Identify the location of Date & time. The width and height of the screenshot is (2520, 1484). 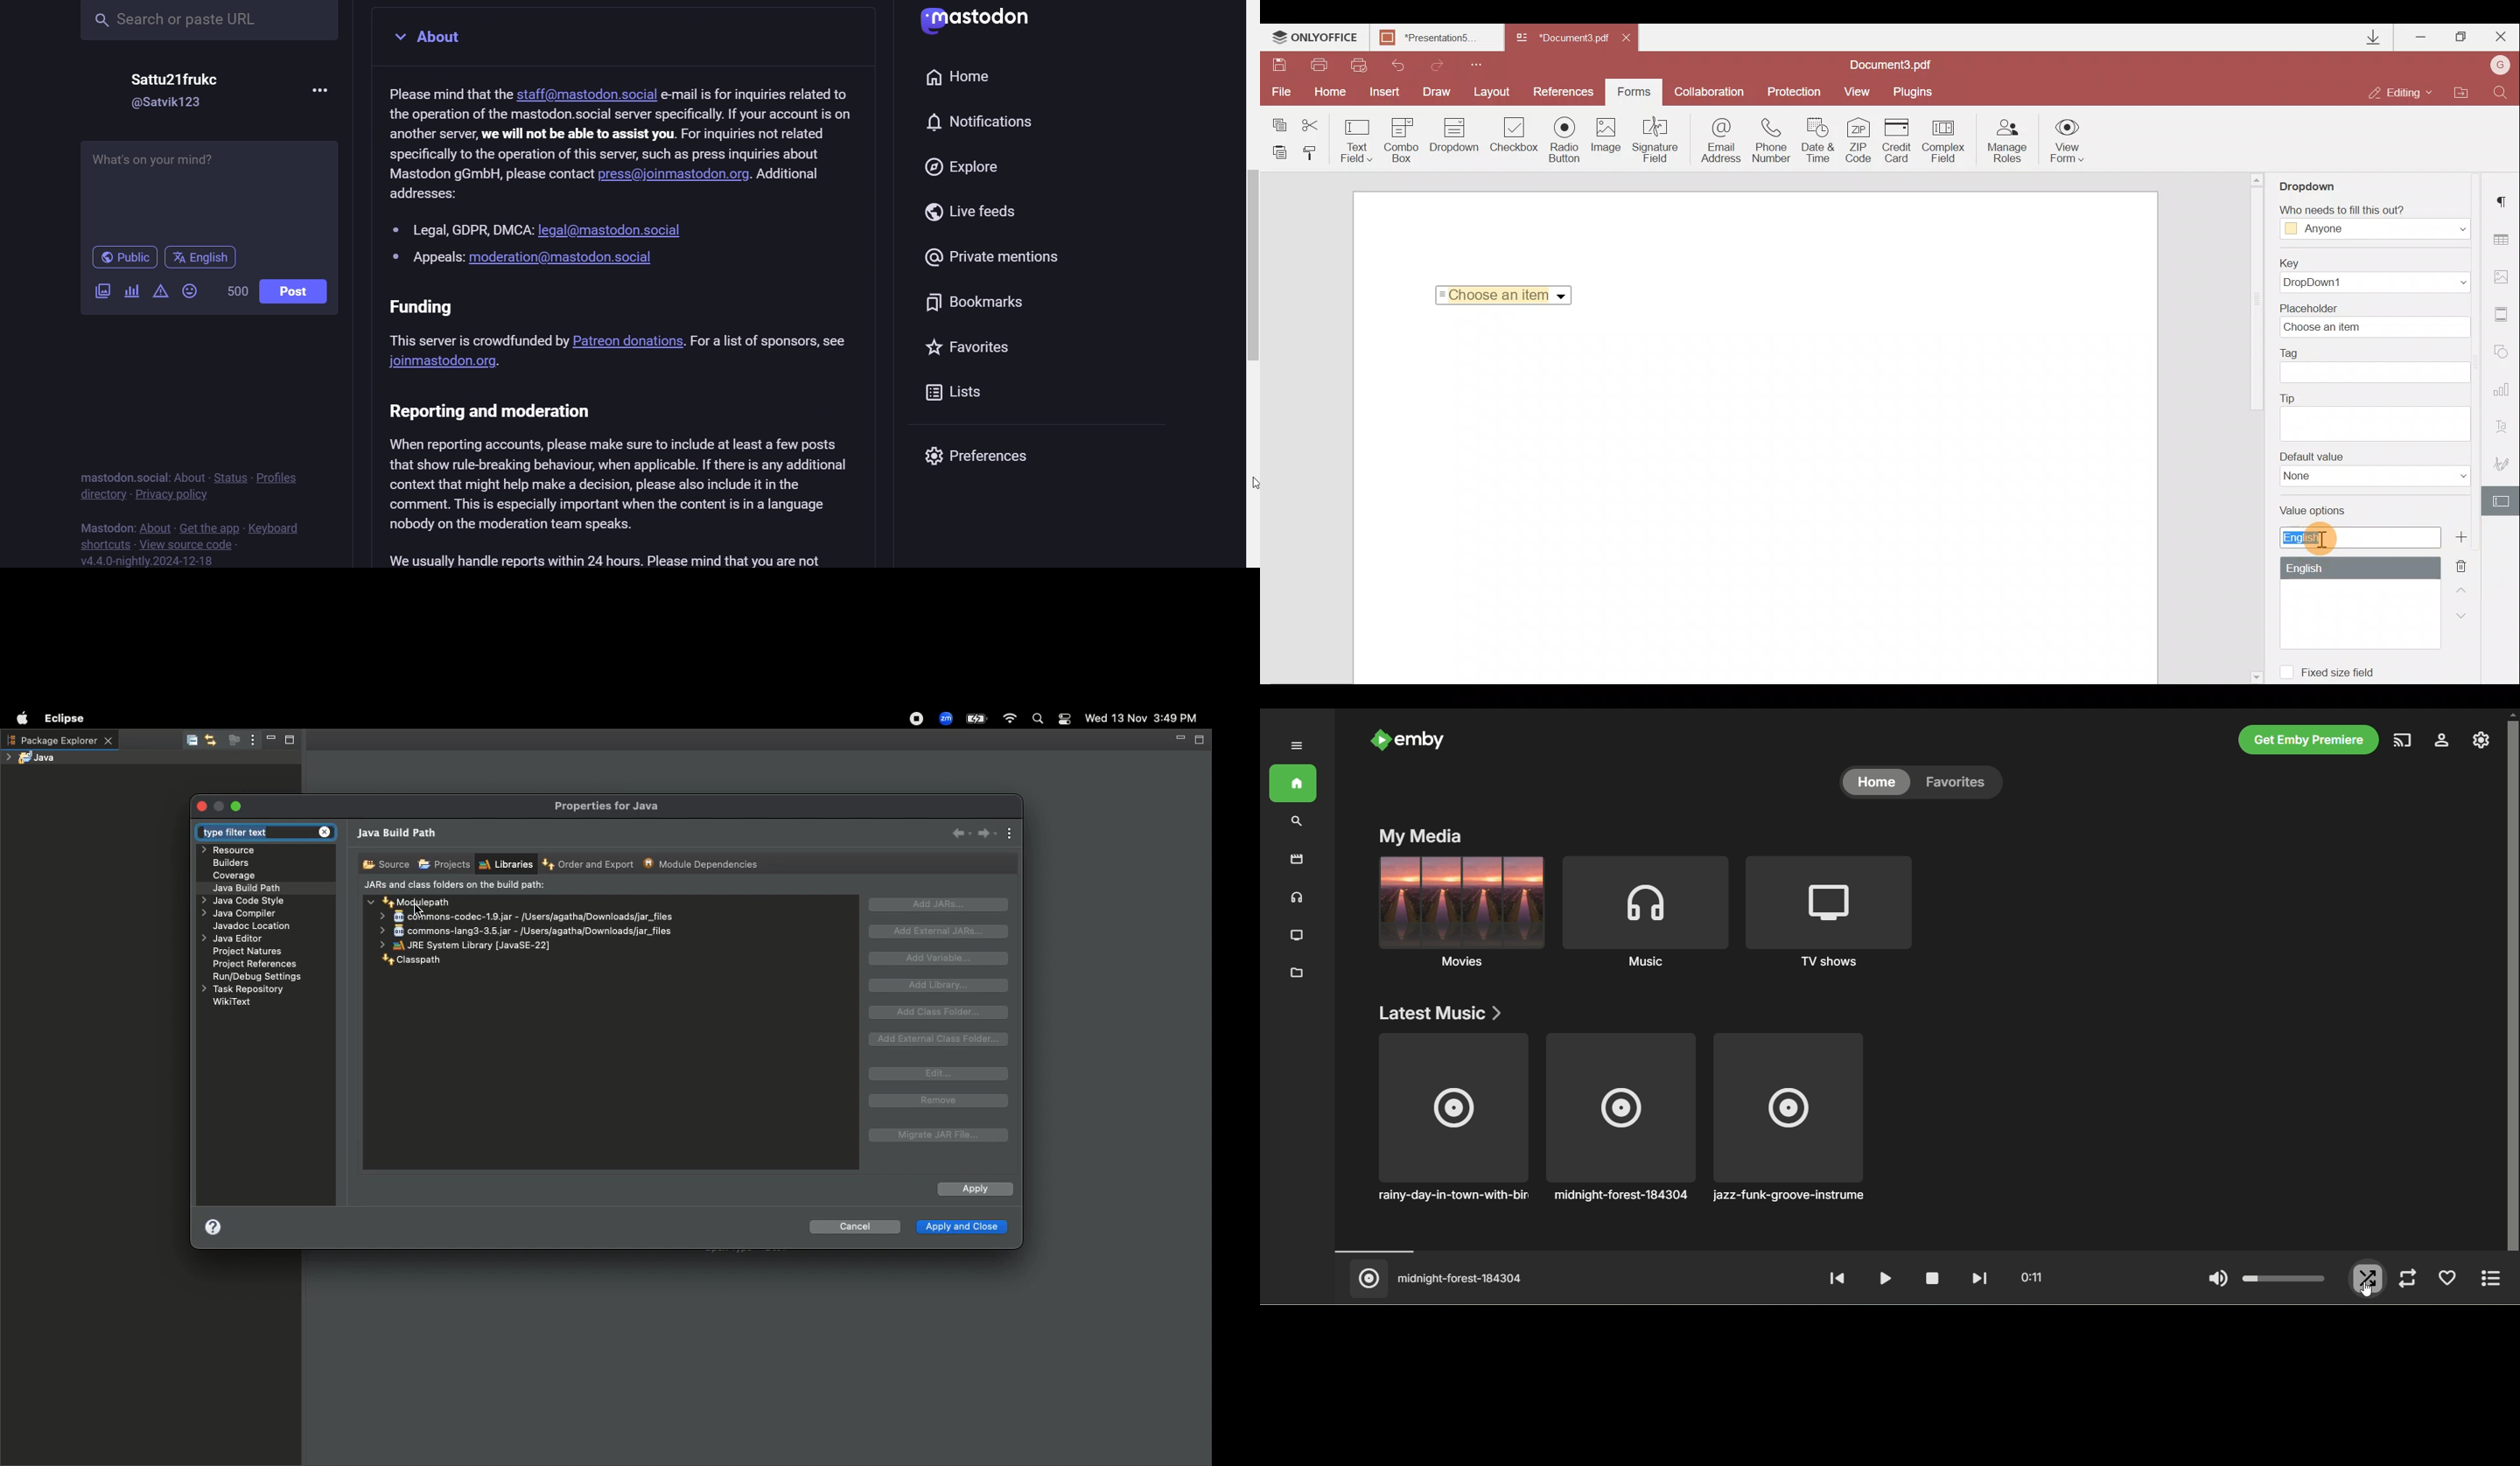
(1819, 142).